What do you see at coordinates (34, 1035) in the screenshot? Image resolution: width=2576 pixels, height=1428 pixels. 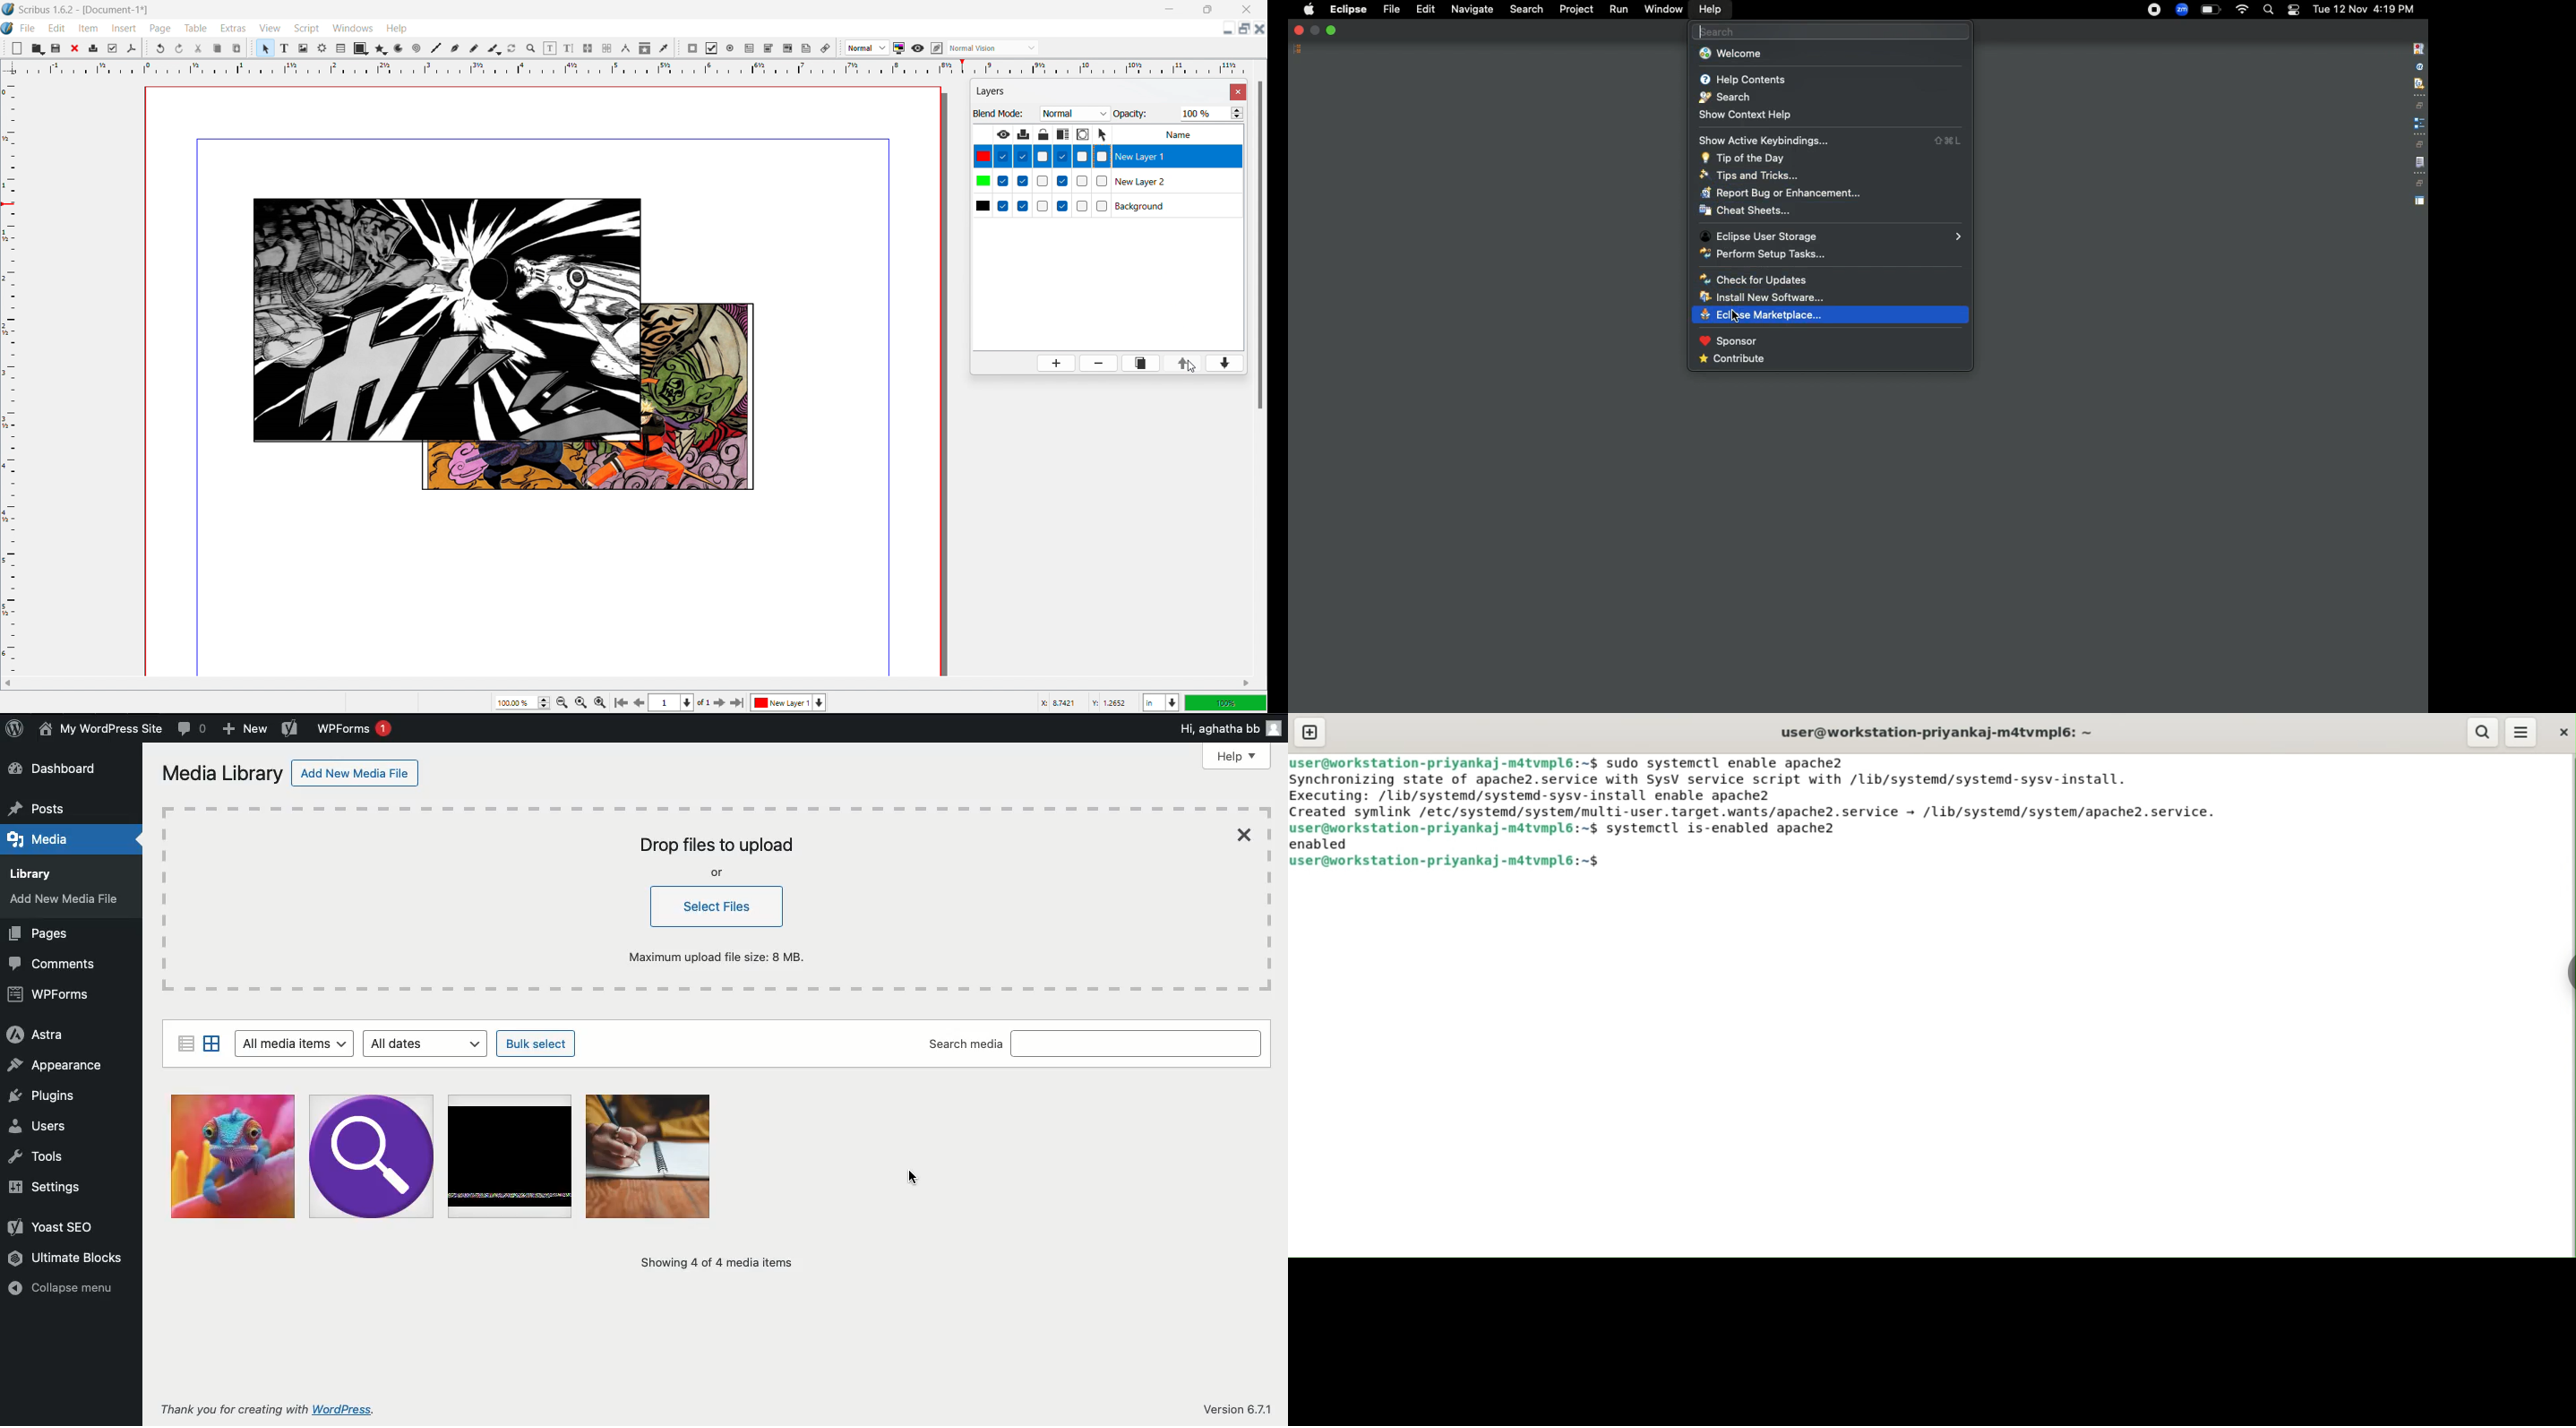 I see `Astra` at bounding box center [34, 1035].